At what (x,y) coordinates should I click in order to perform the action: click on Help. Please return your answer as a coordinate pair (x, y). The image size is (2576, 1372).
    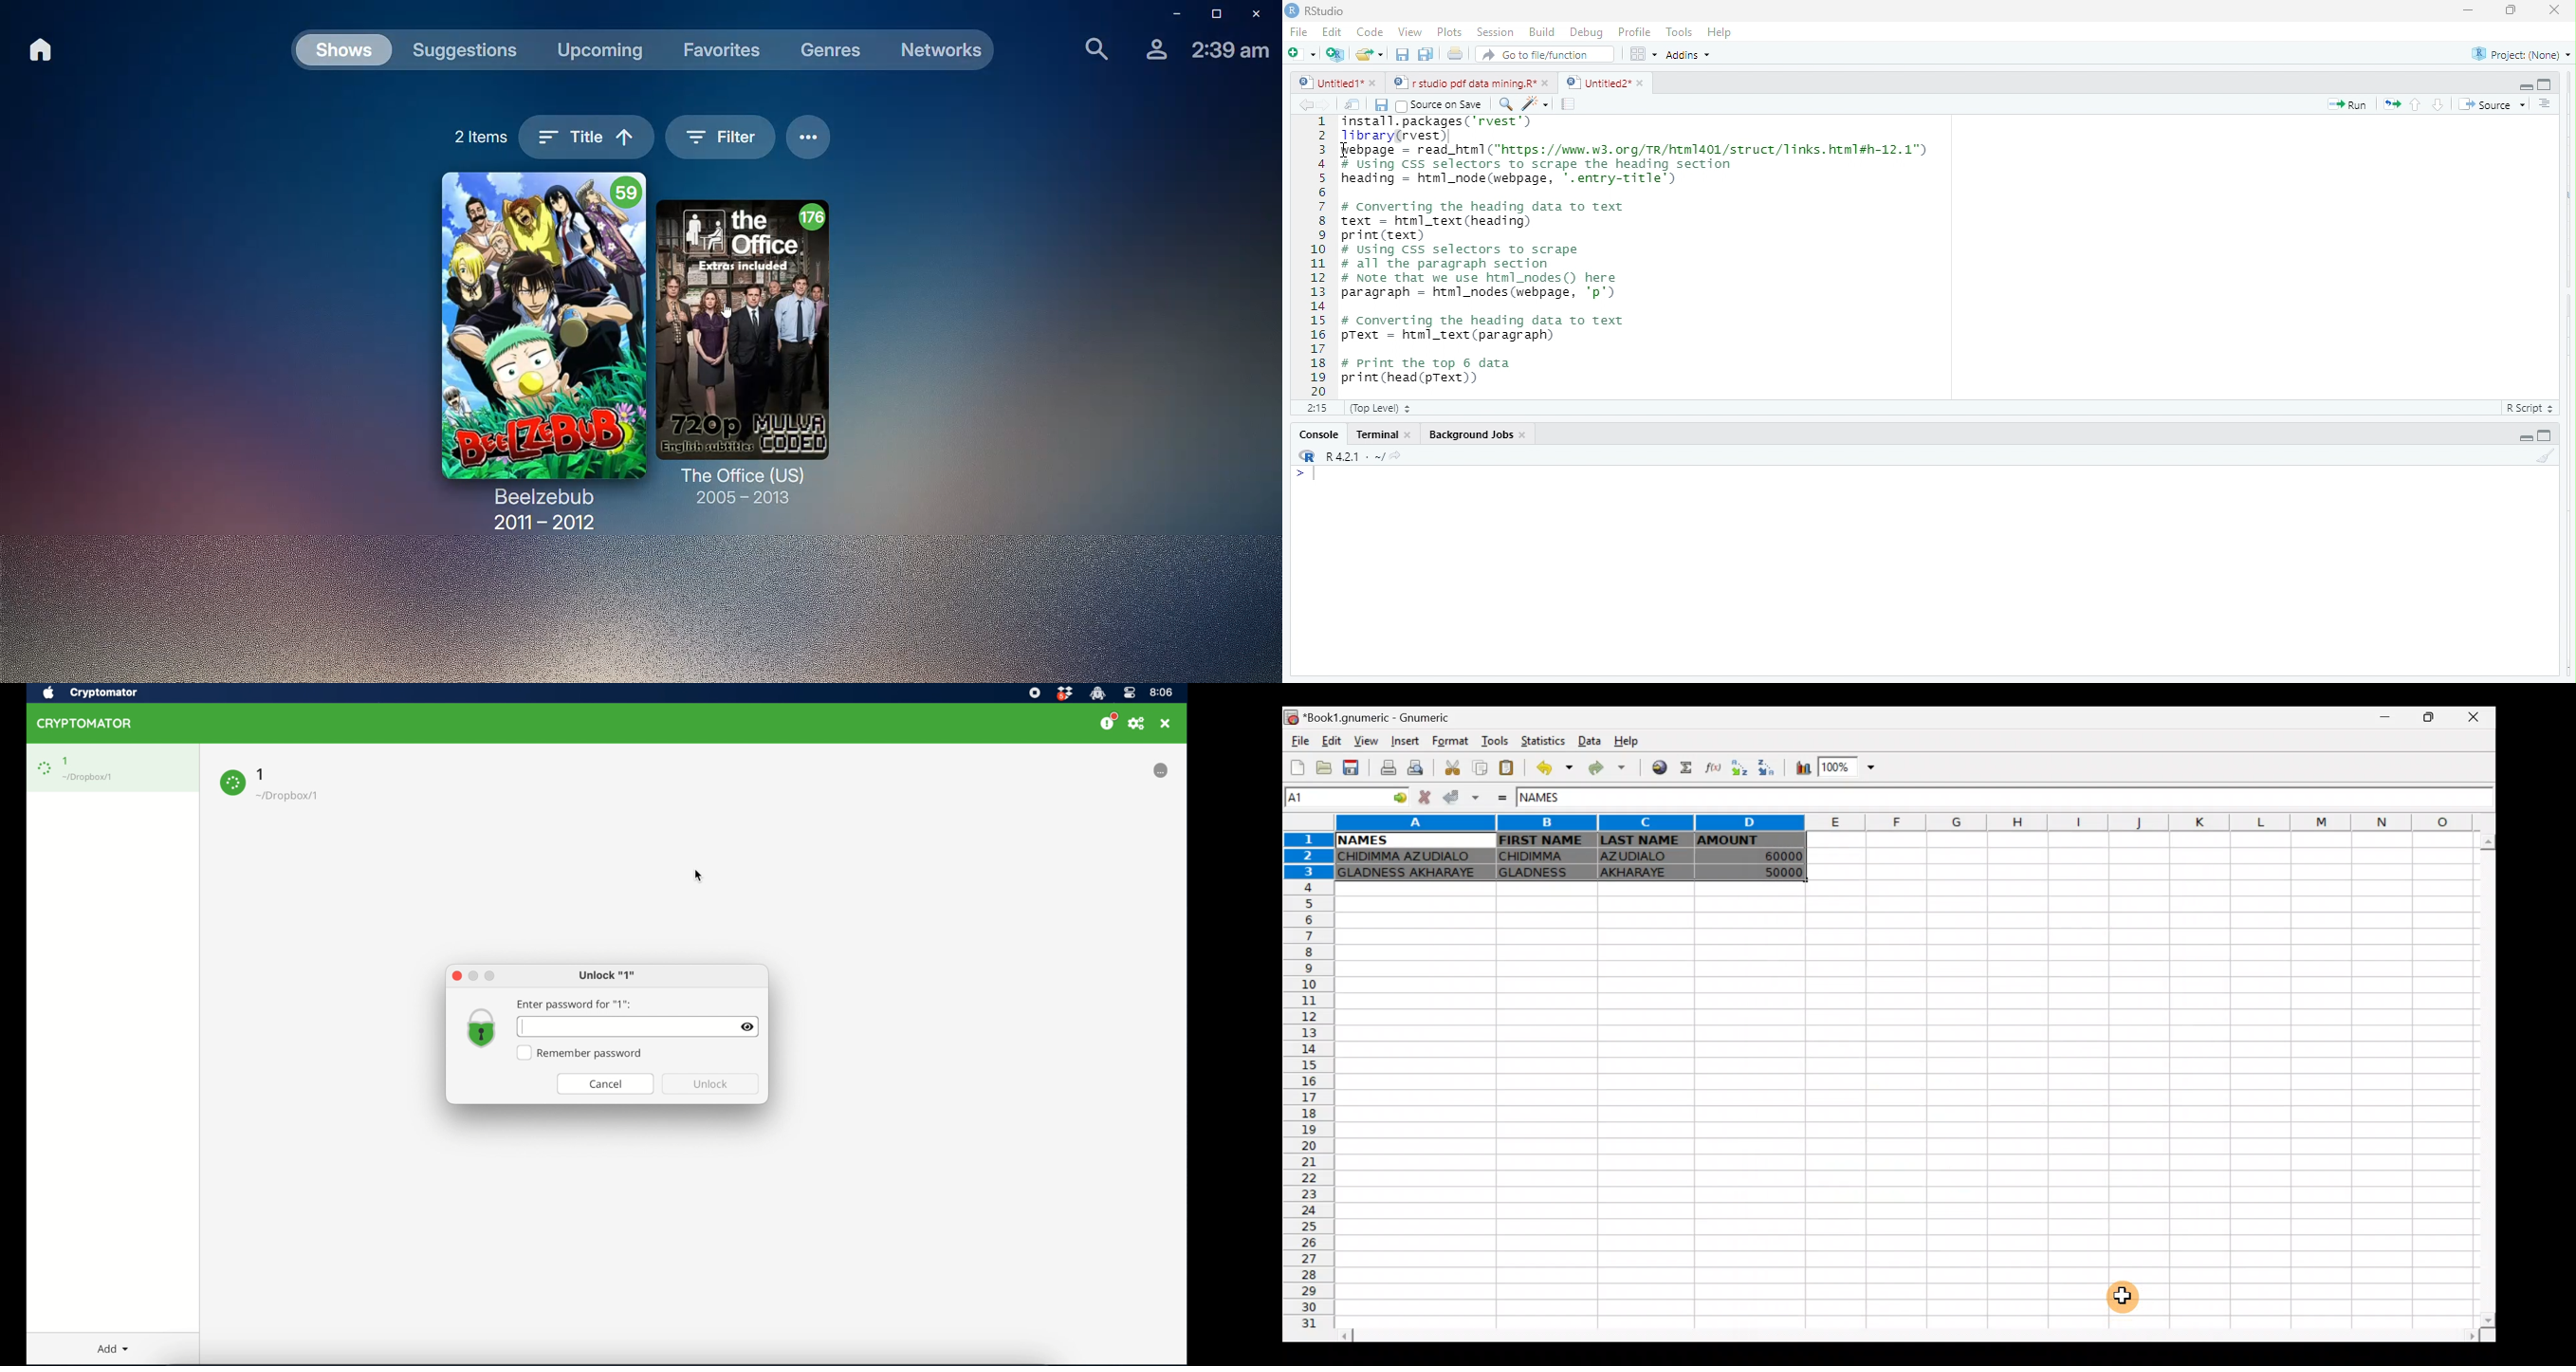
    Looking at the image, I should click on (1635, 738).